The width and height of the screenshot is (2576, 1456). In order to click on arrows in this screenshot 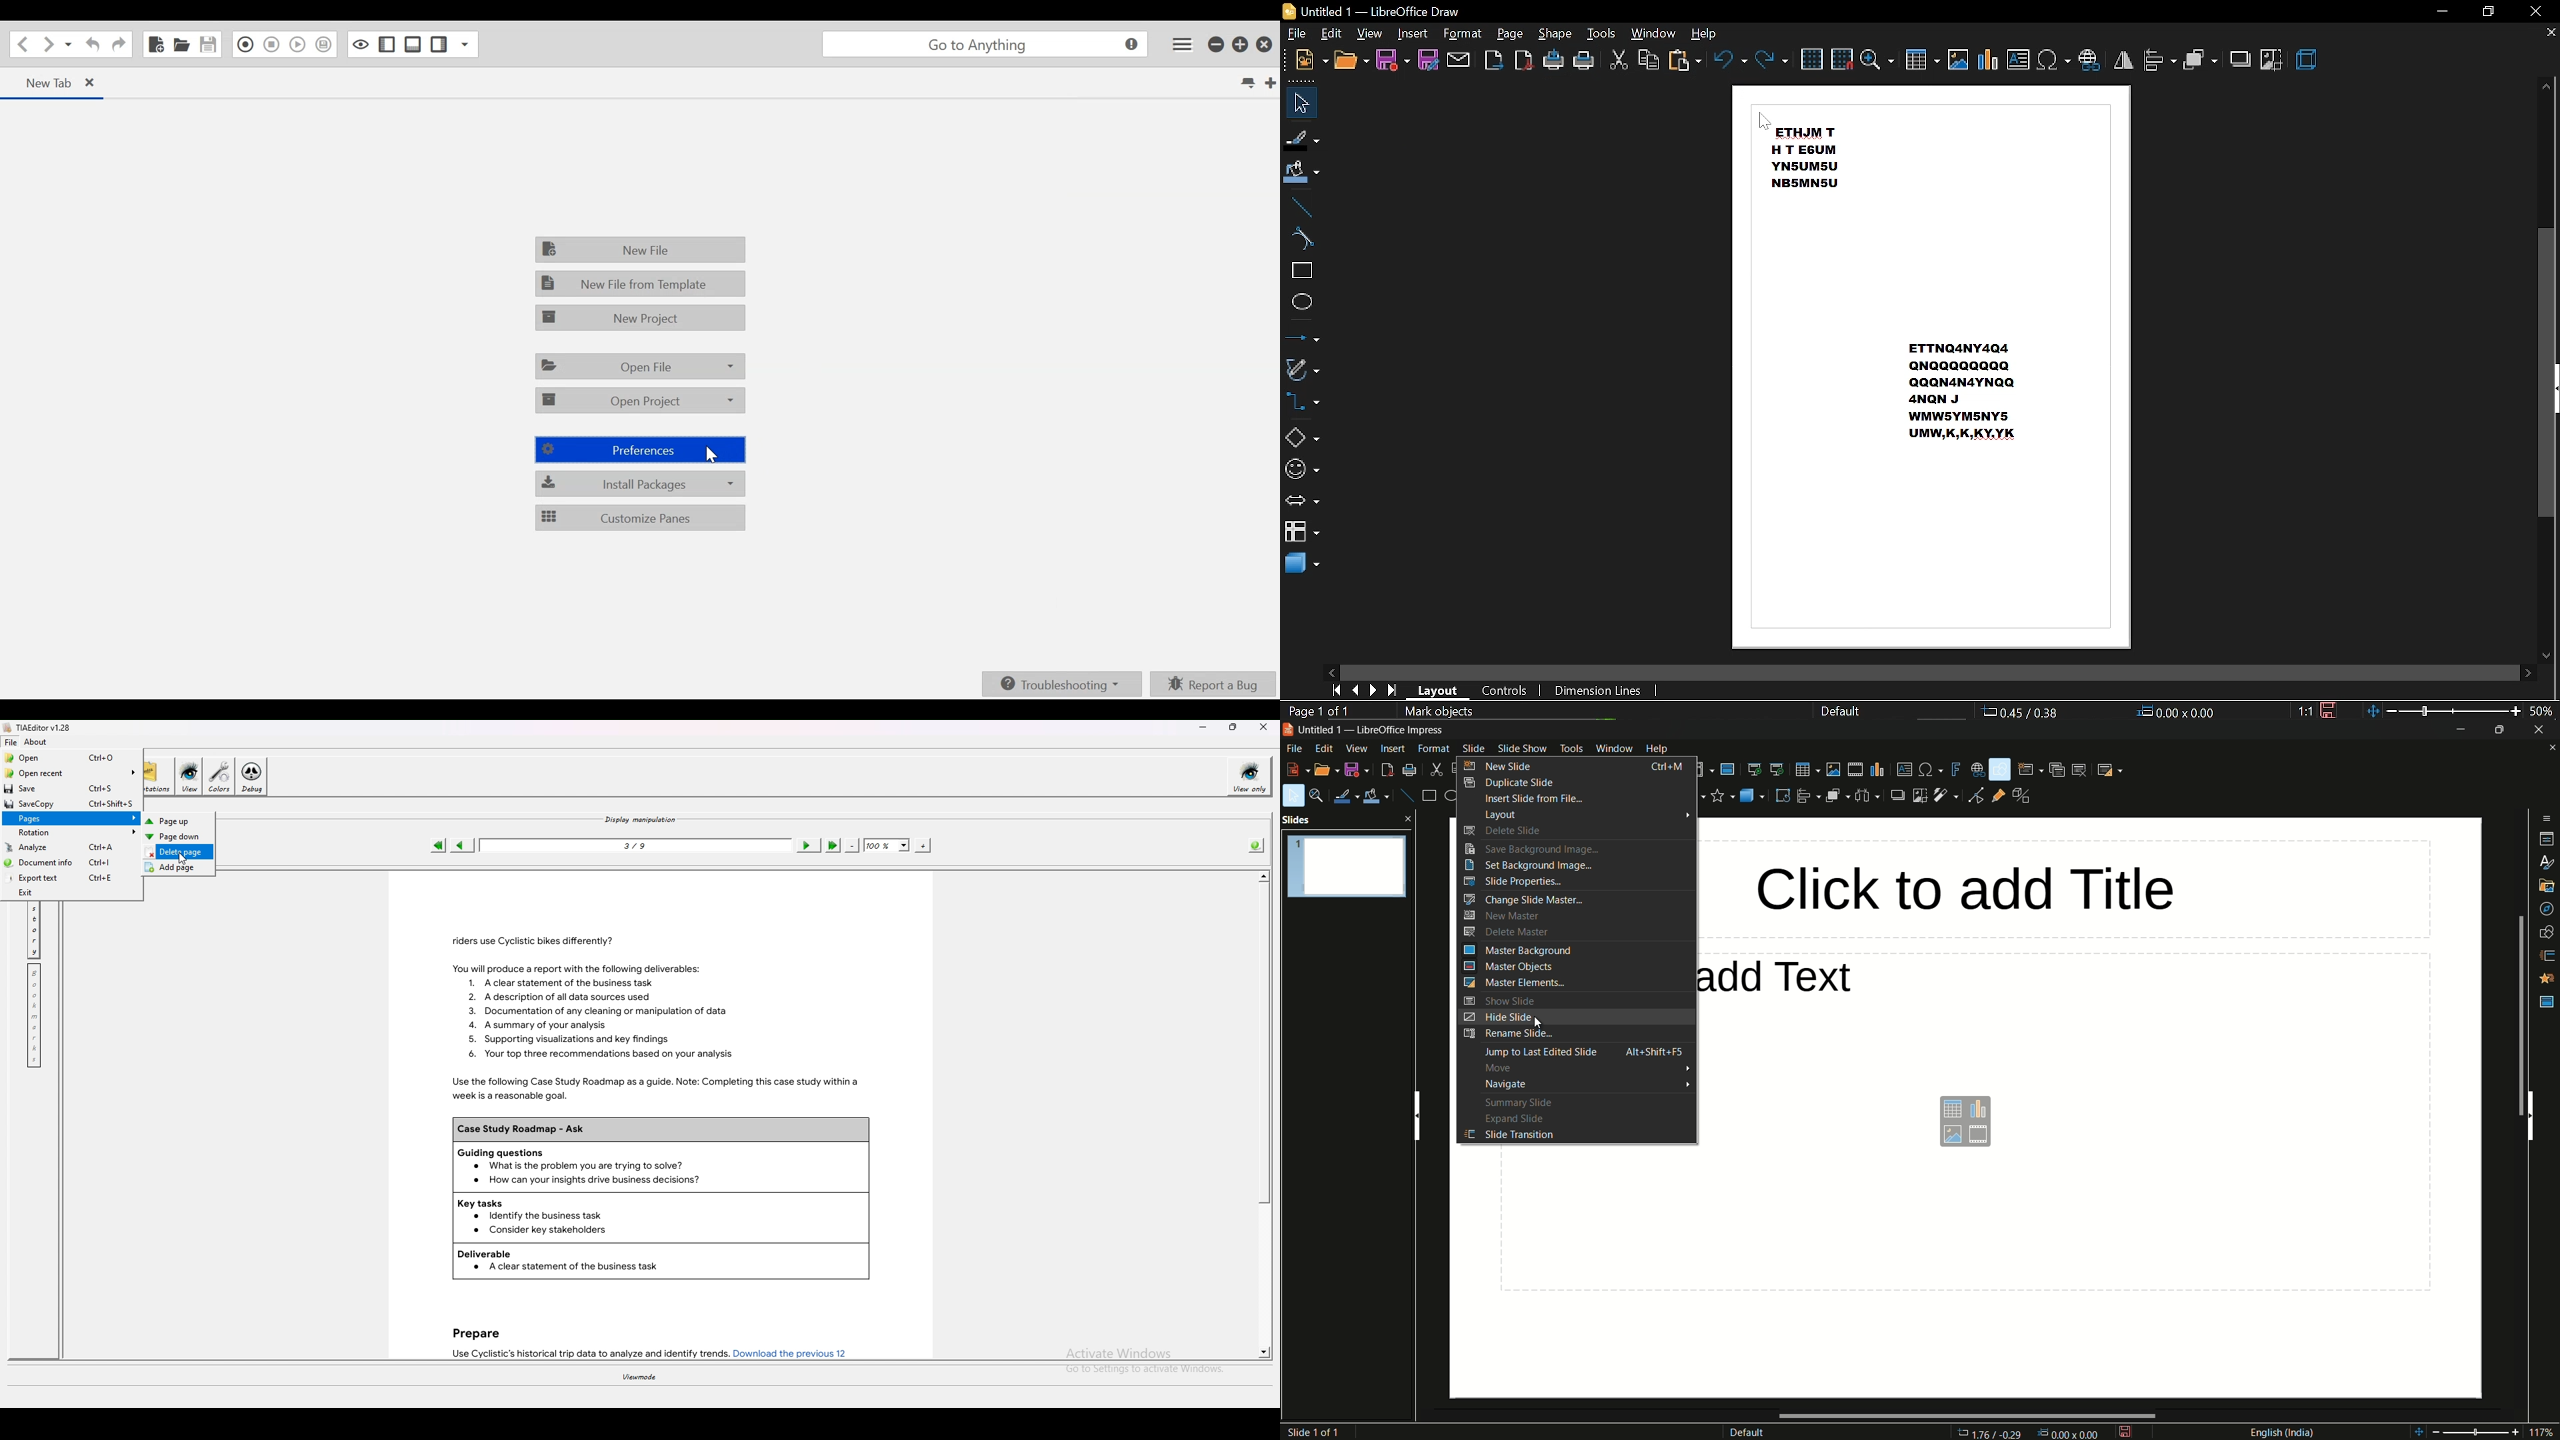, I will do `click(1302, 502)`.